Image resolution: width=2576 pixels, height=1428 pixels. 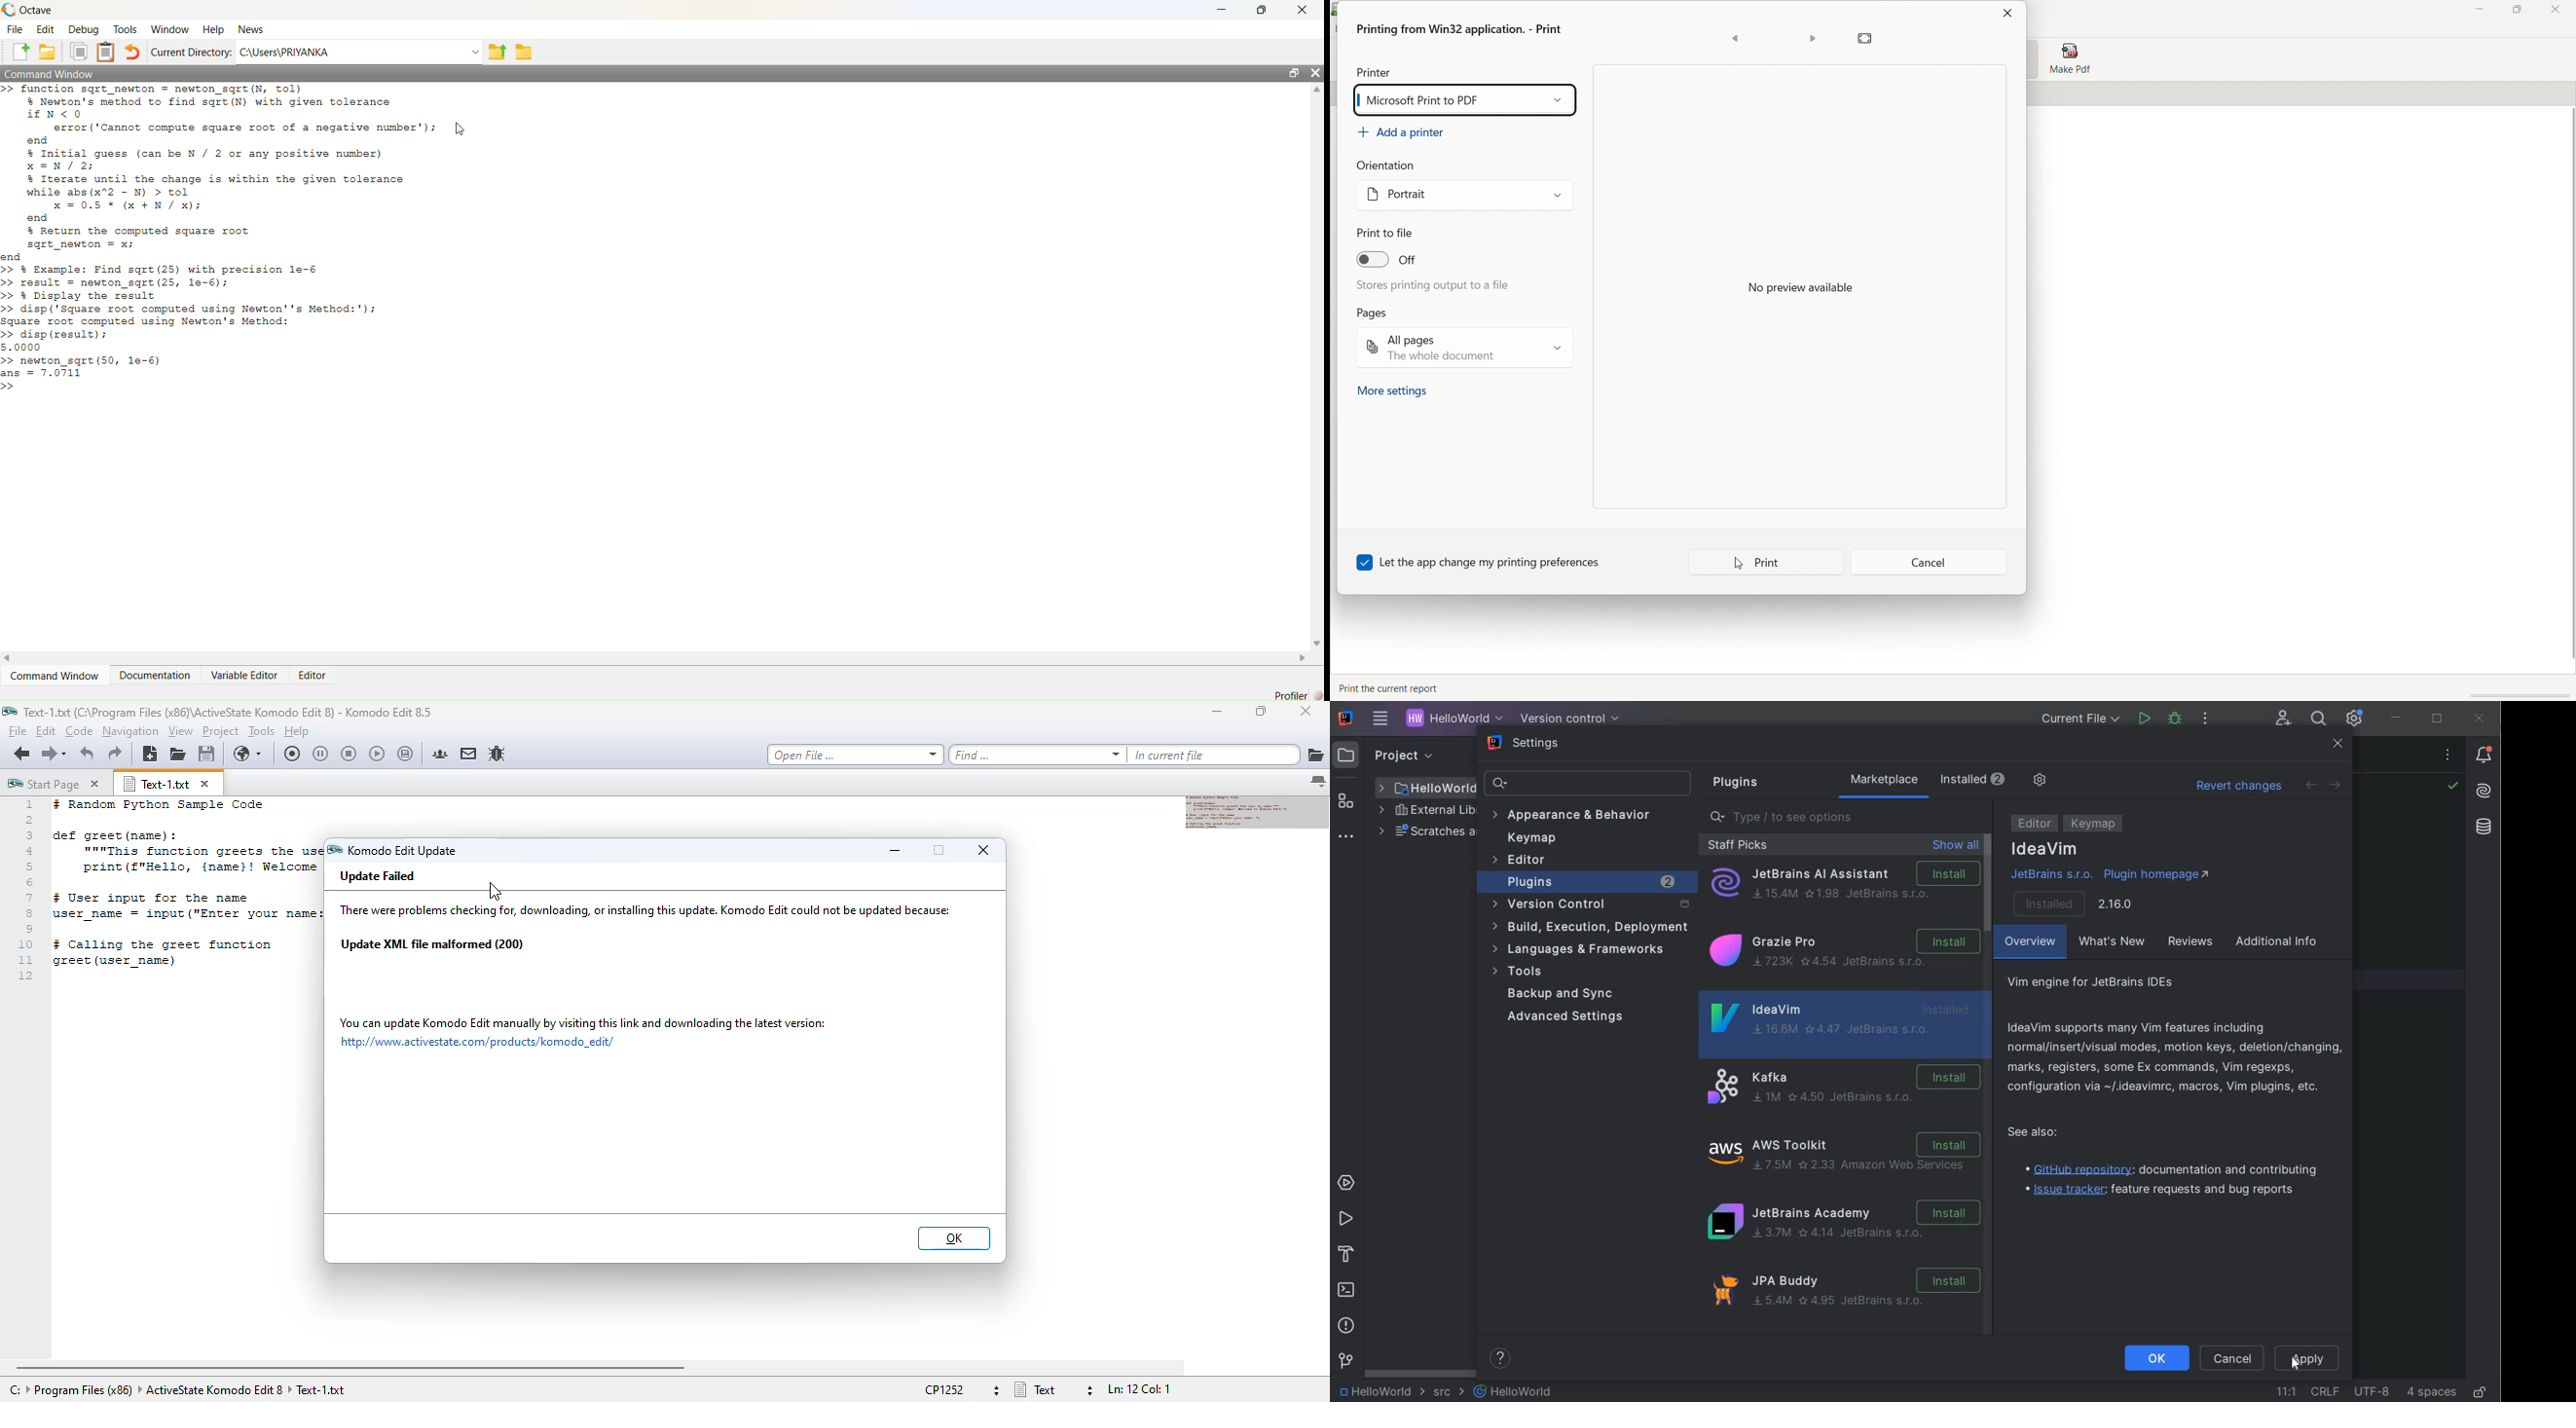 I want to click on project, so click(x=221, y=730).